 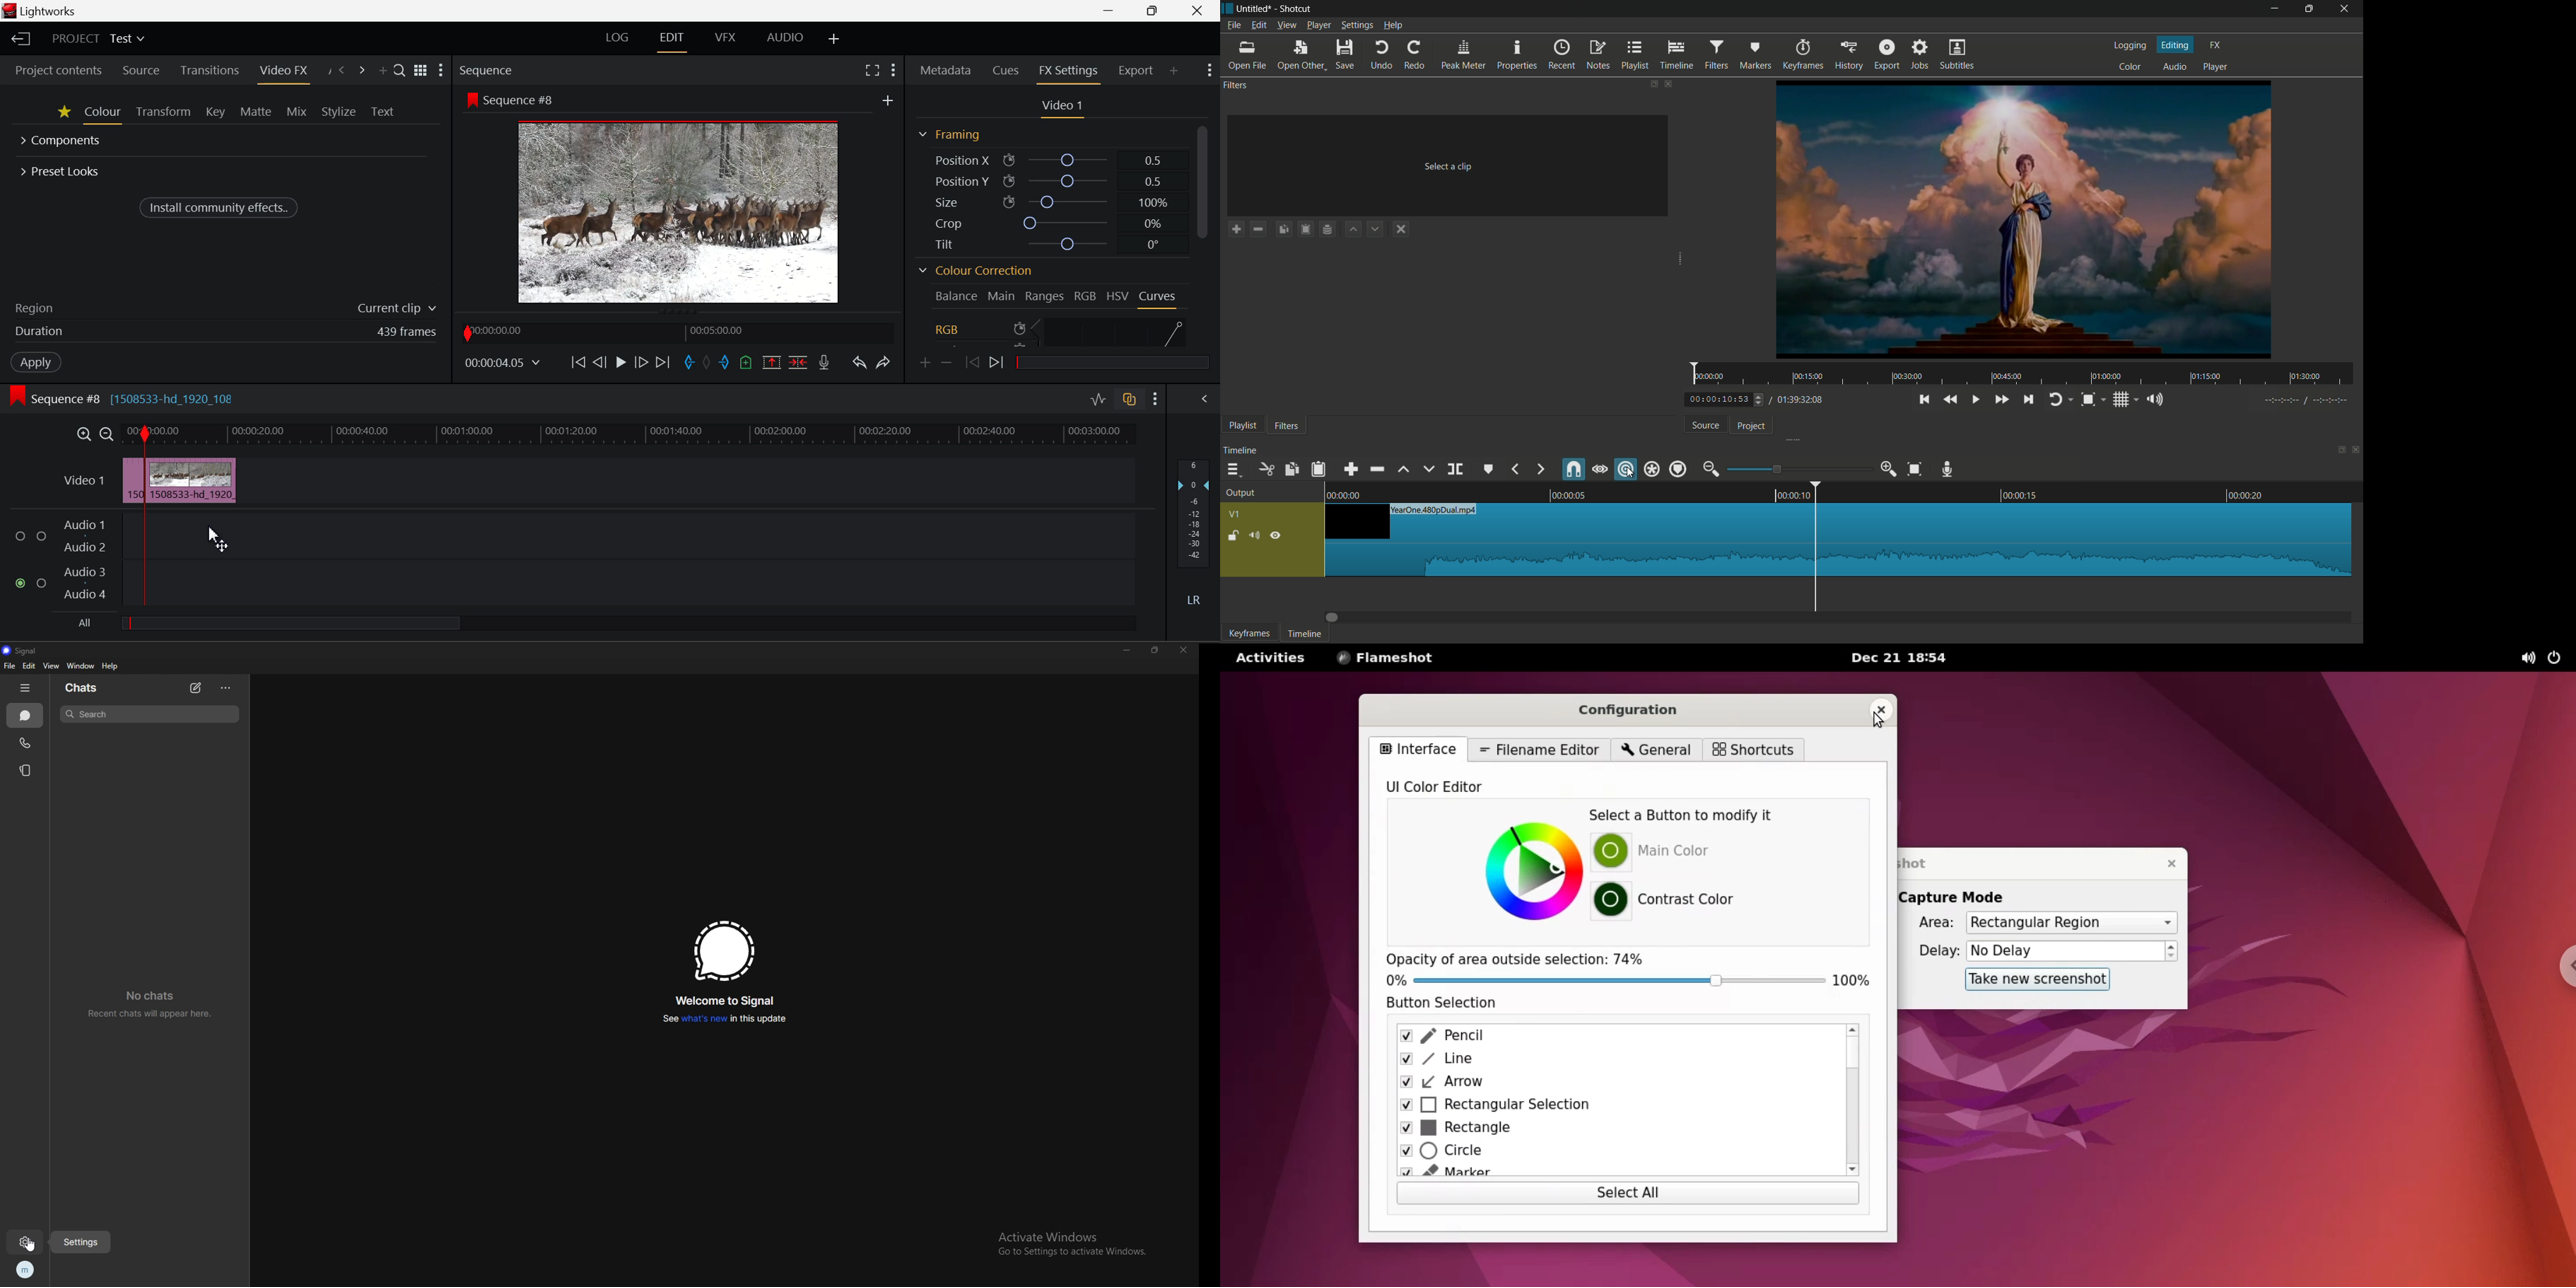 What do you see at coordinates (1234, 470) in the screenshot?
I see `timeline menu` at bounding box center [1234, 470].